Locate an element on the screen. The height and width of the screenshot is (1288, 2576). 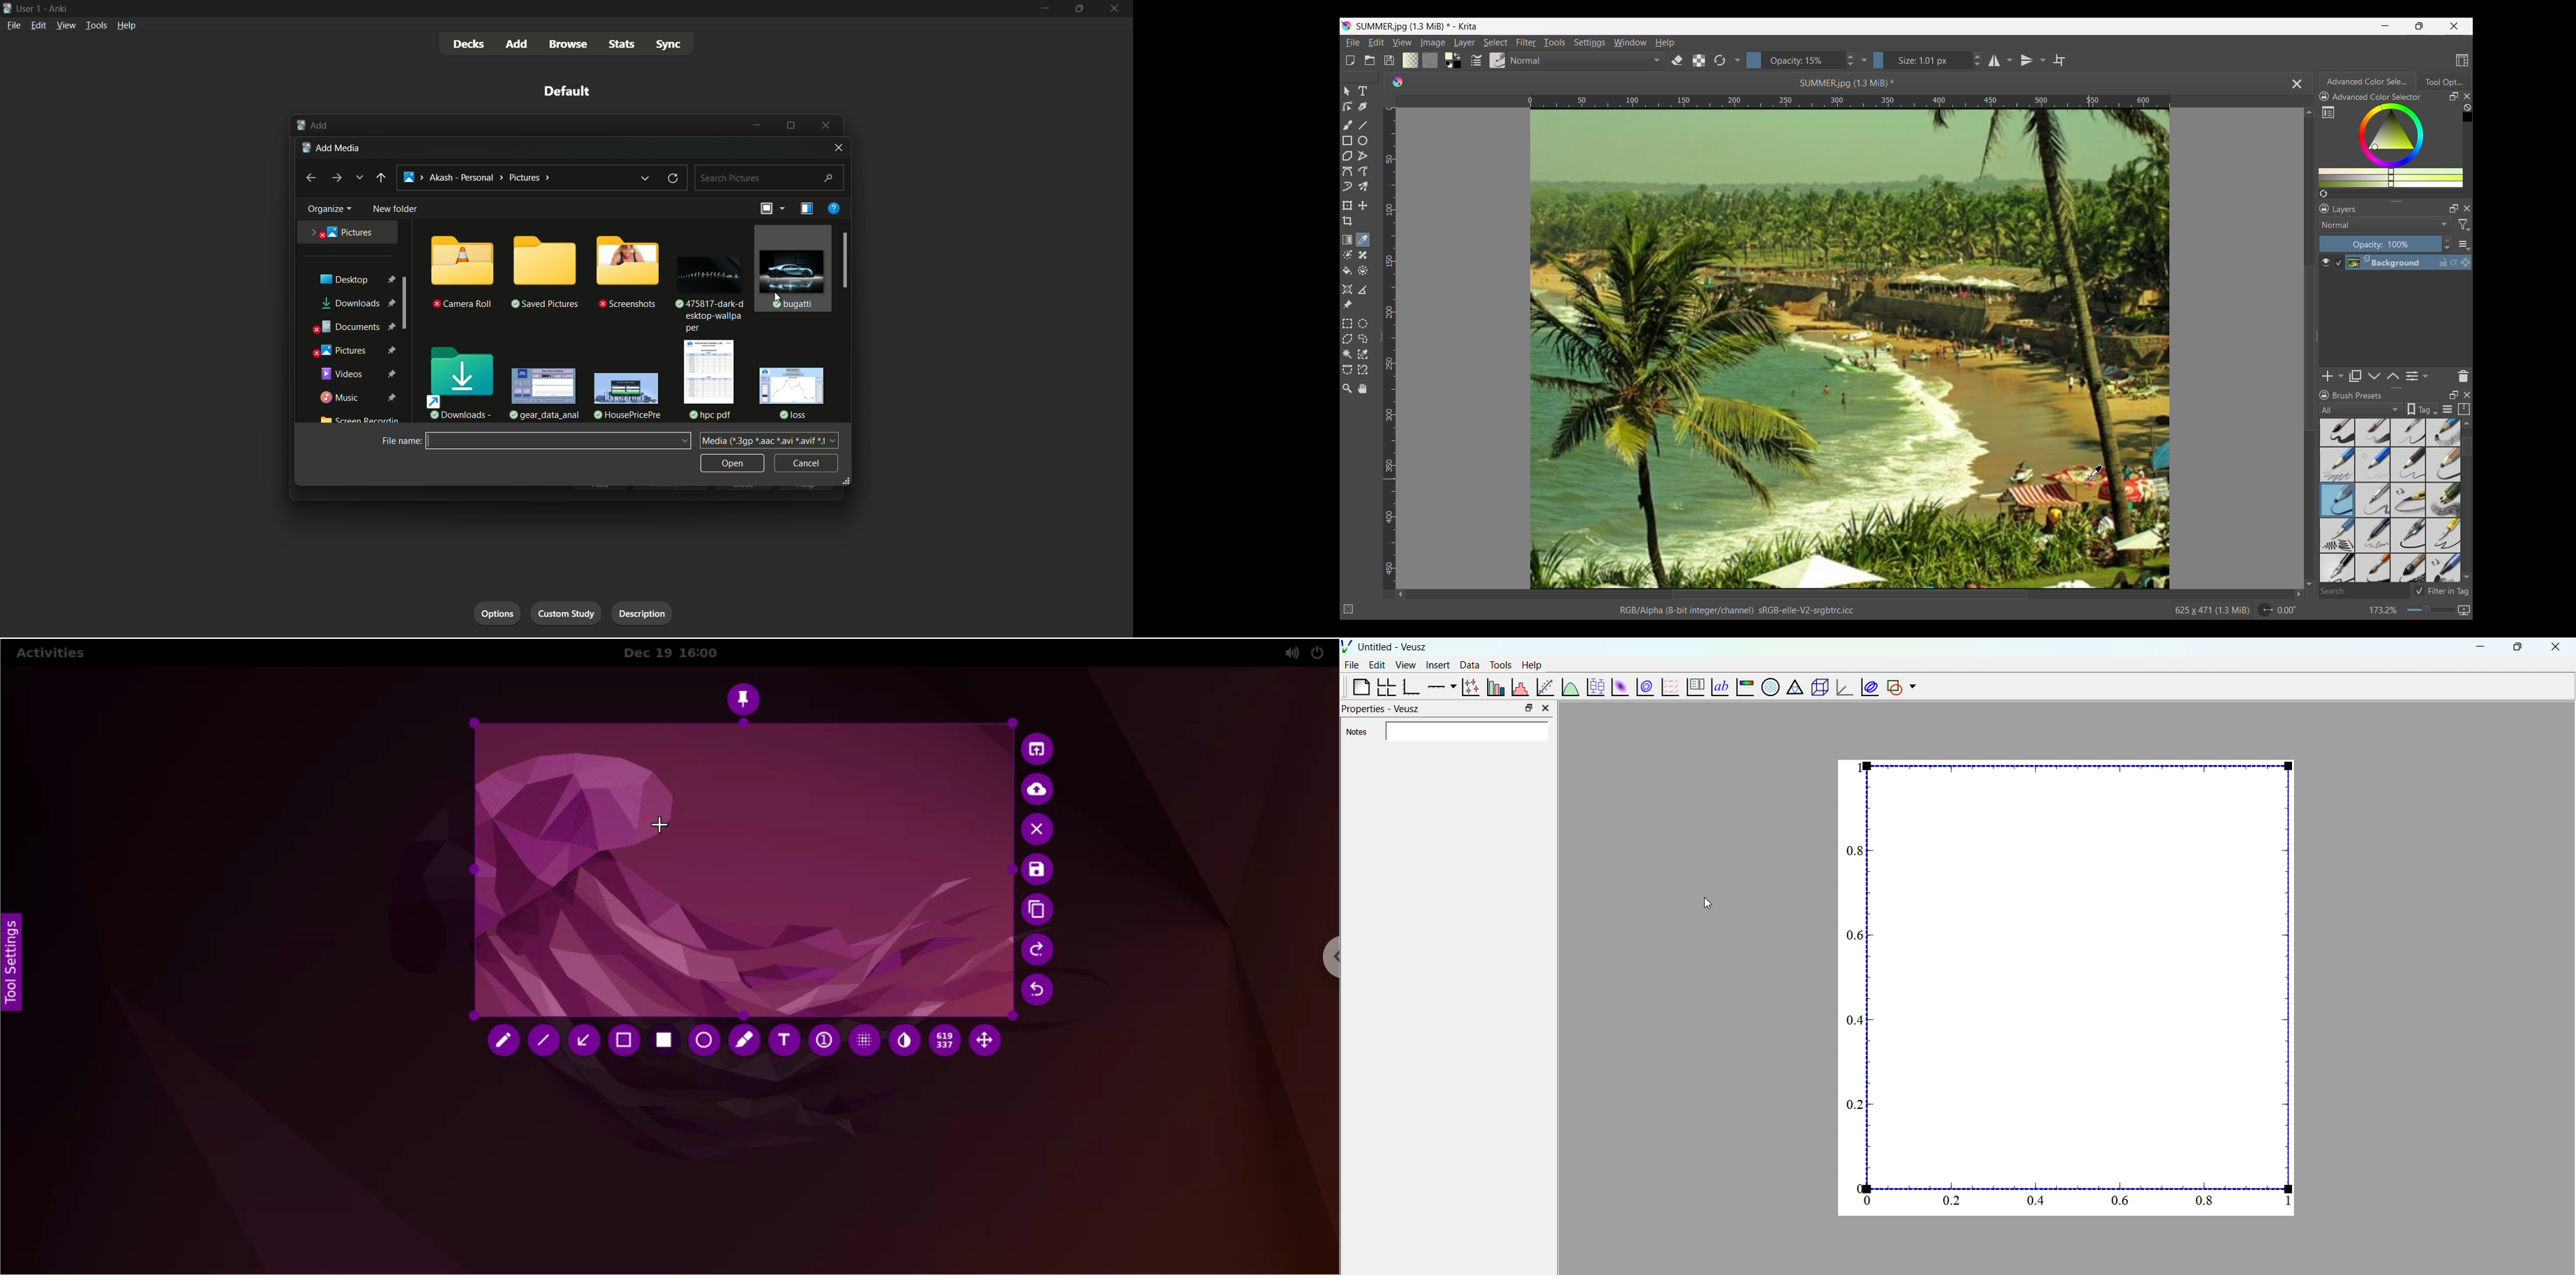
Swap color is located at coordinates (1457, 56).